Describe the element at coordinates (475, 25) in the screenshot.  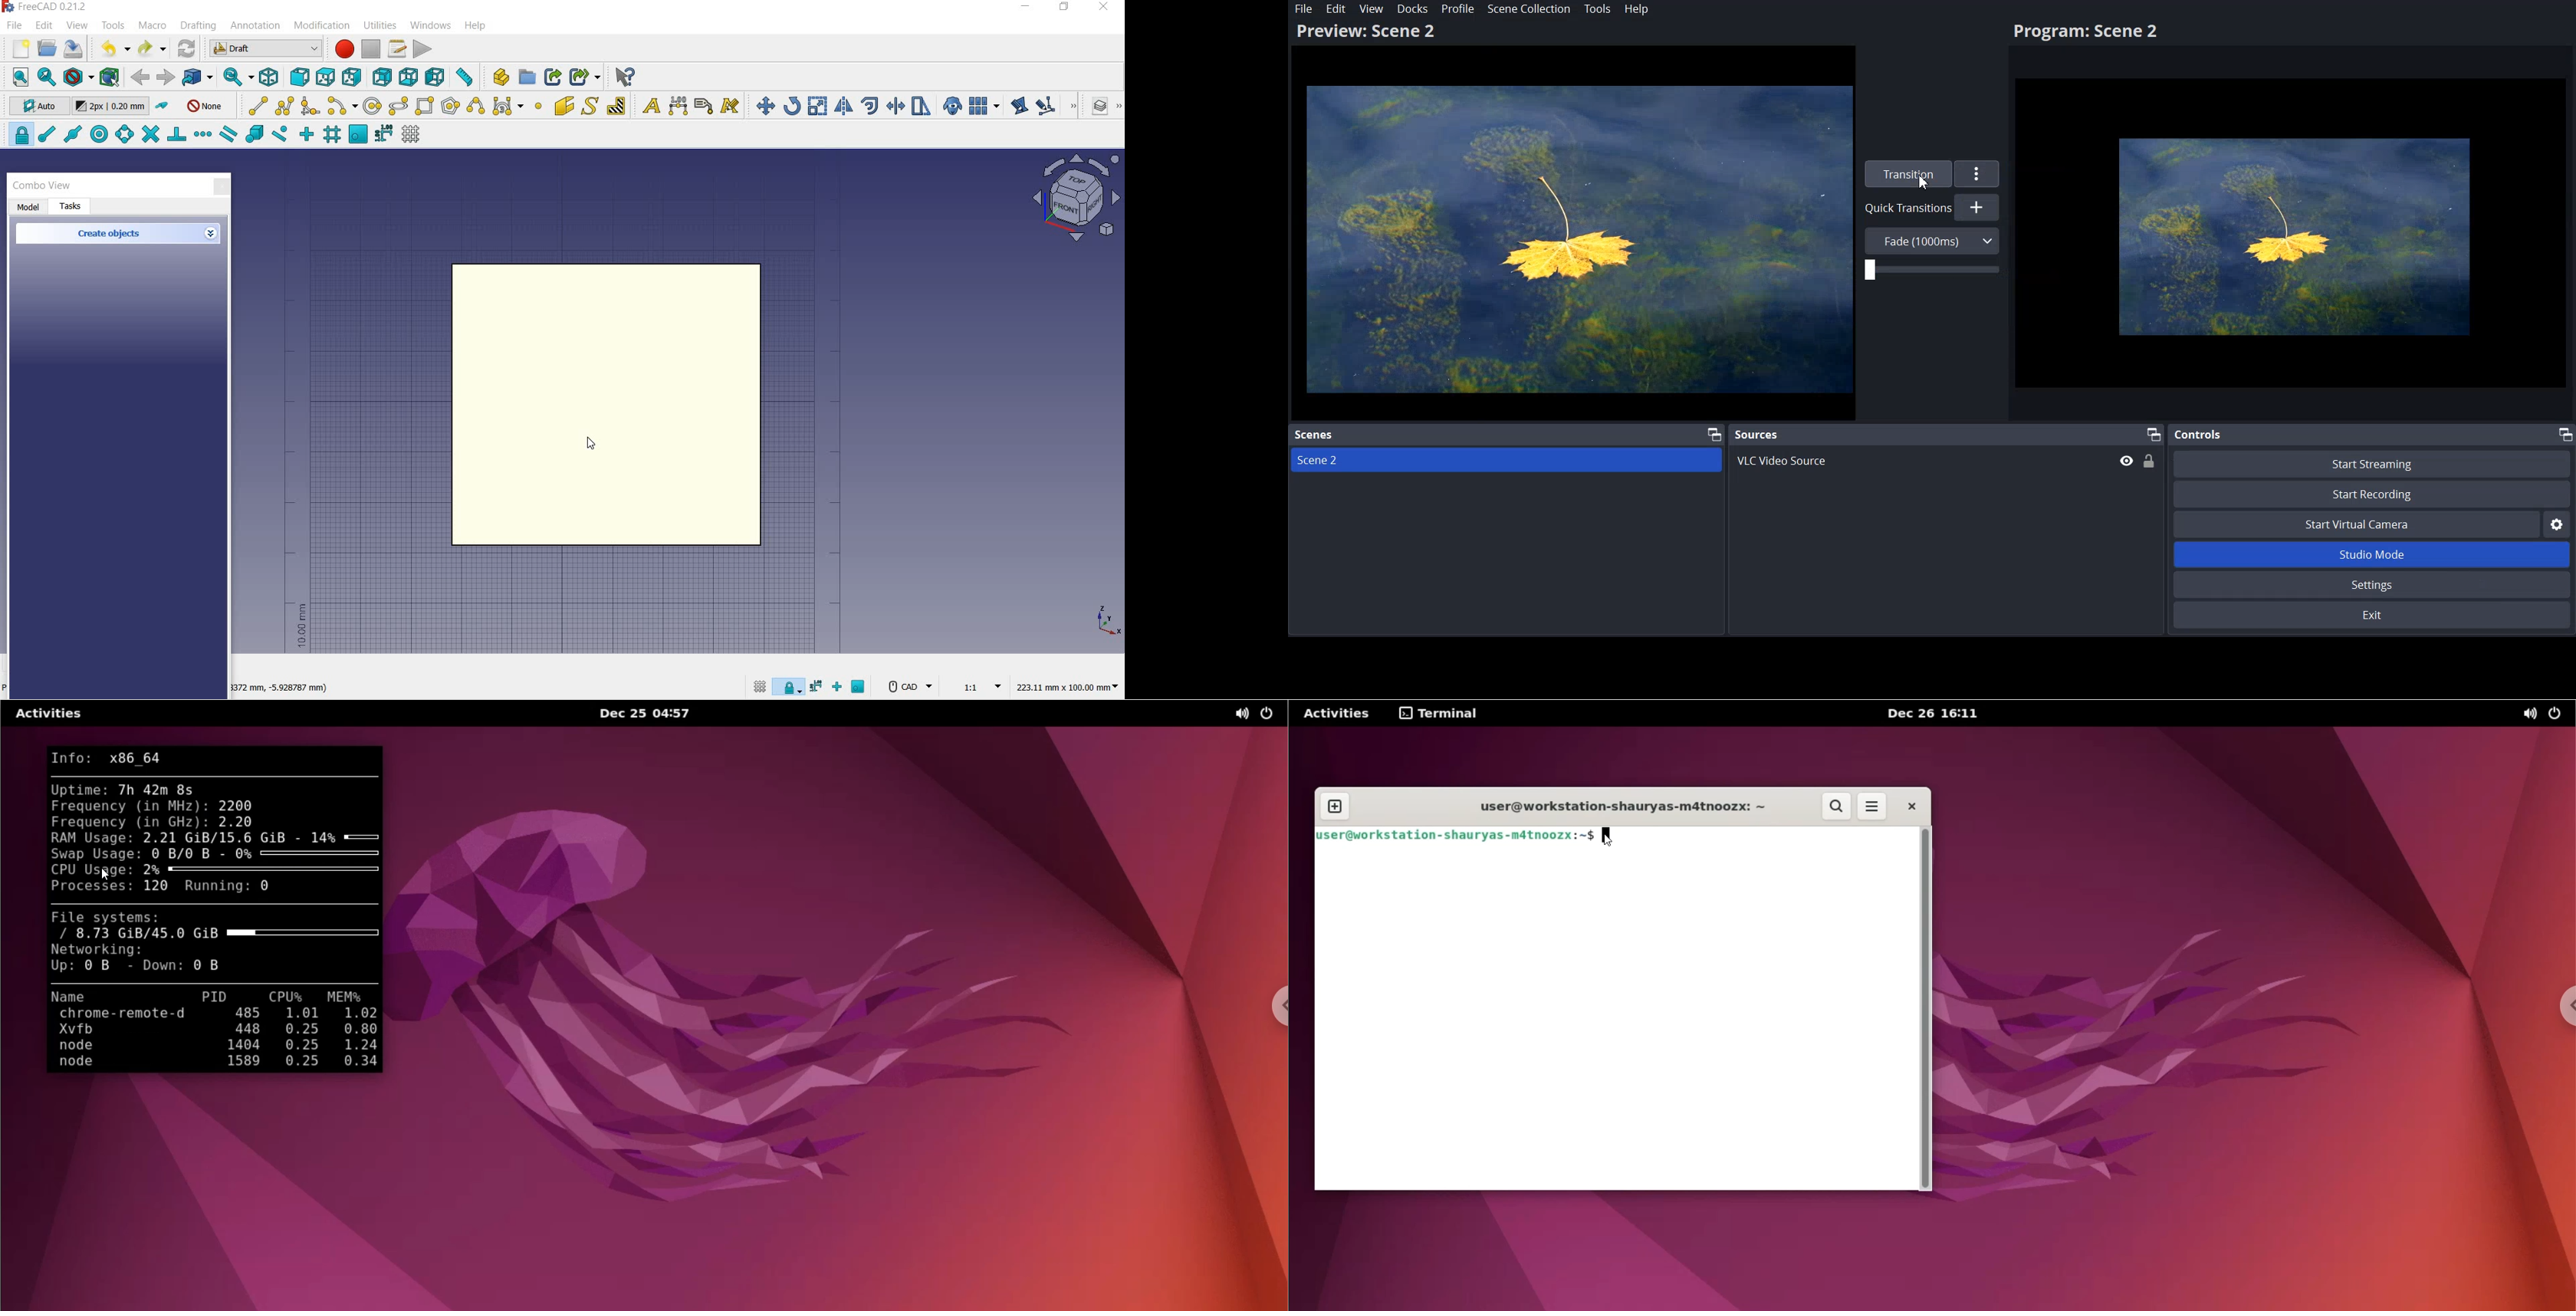
I see `help` at that location.